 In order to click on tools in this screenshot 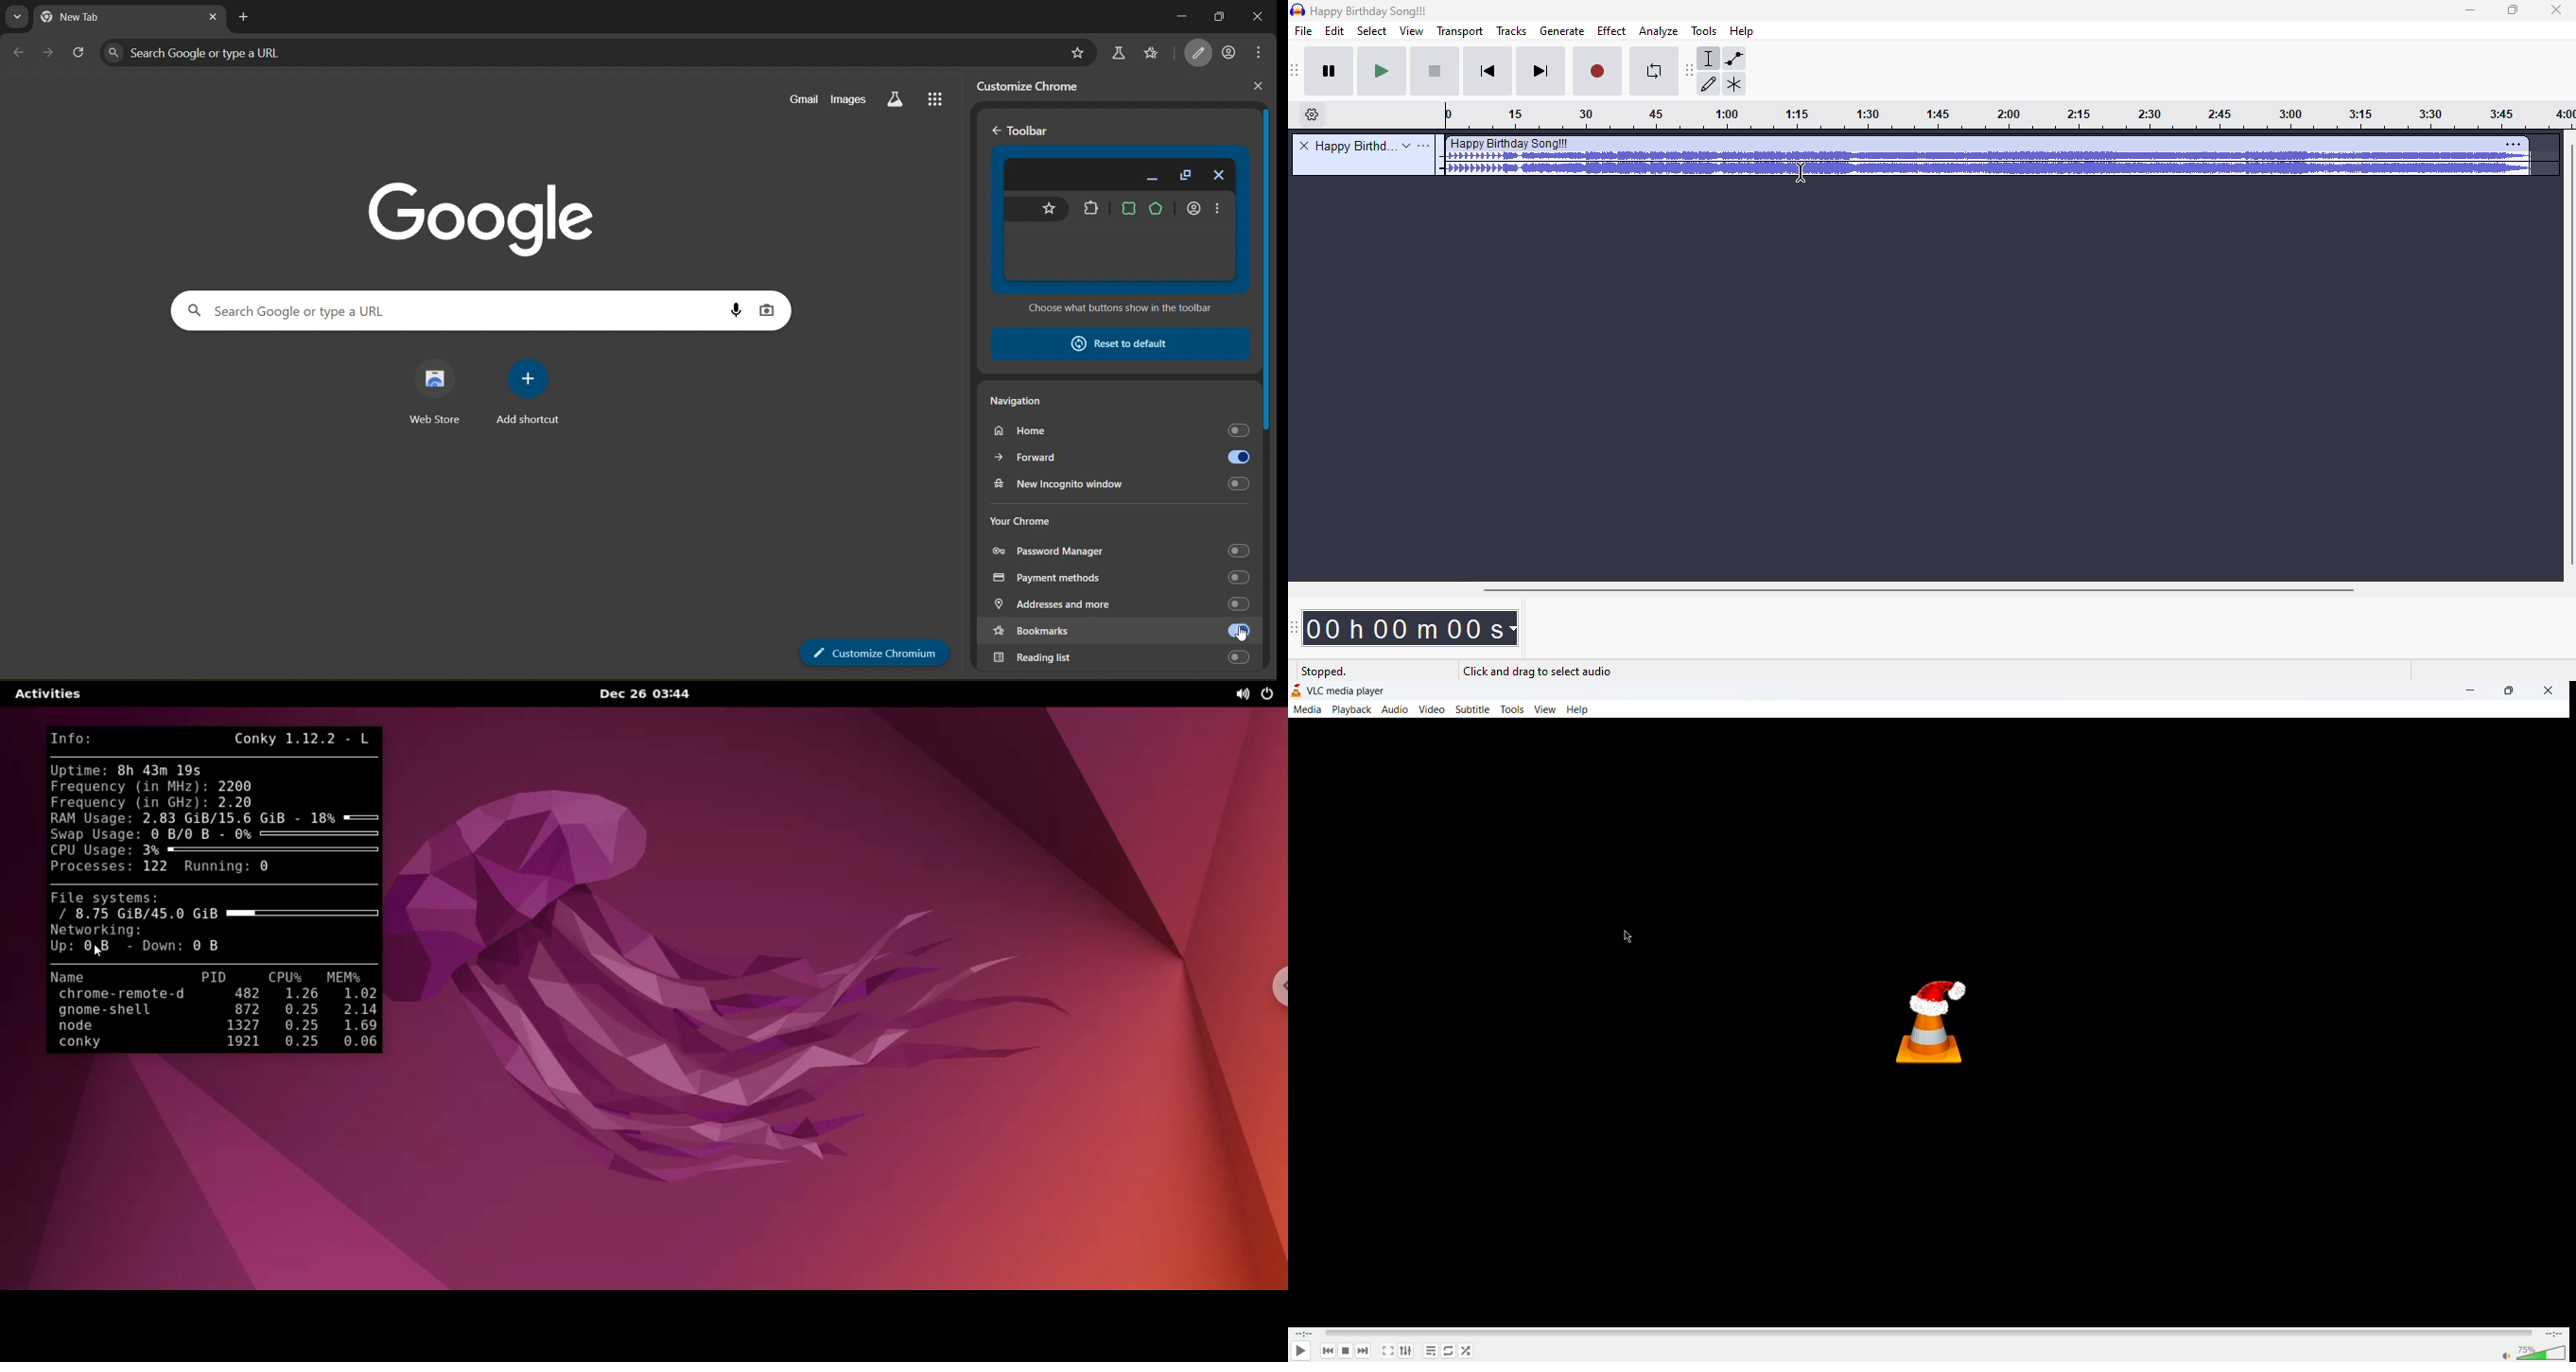, I will do `click(1703, 31)`.